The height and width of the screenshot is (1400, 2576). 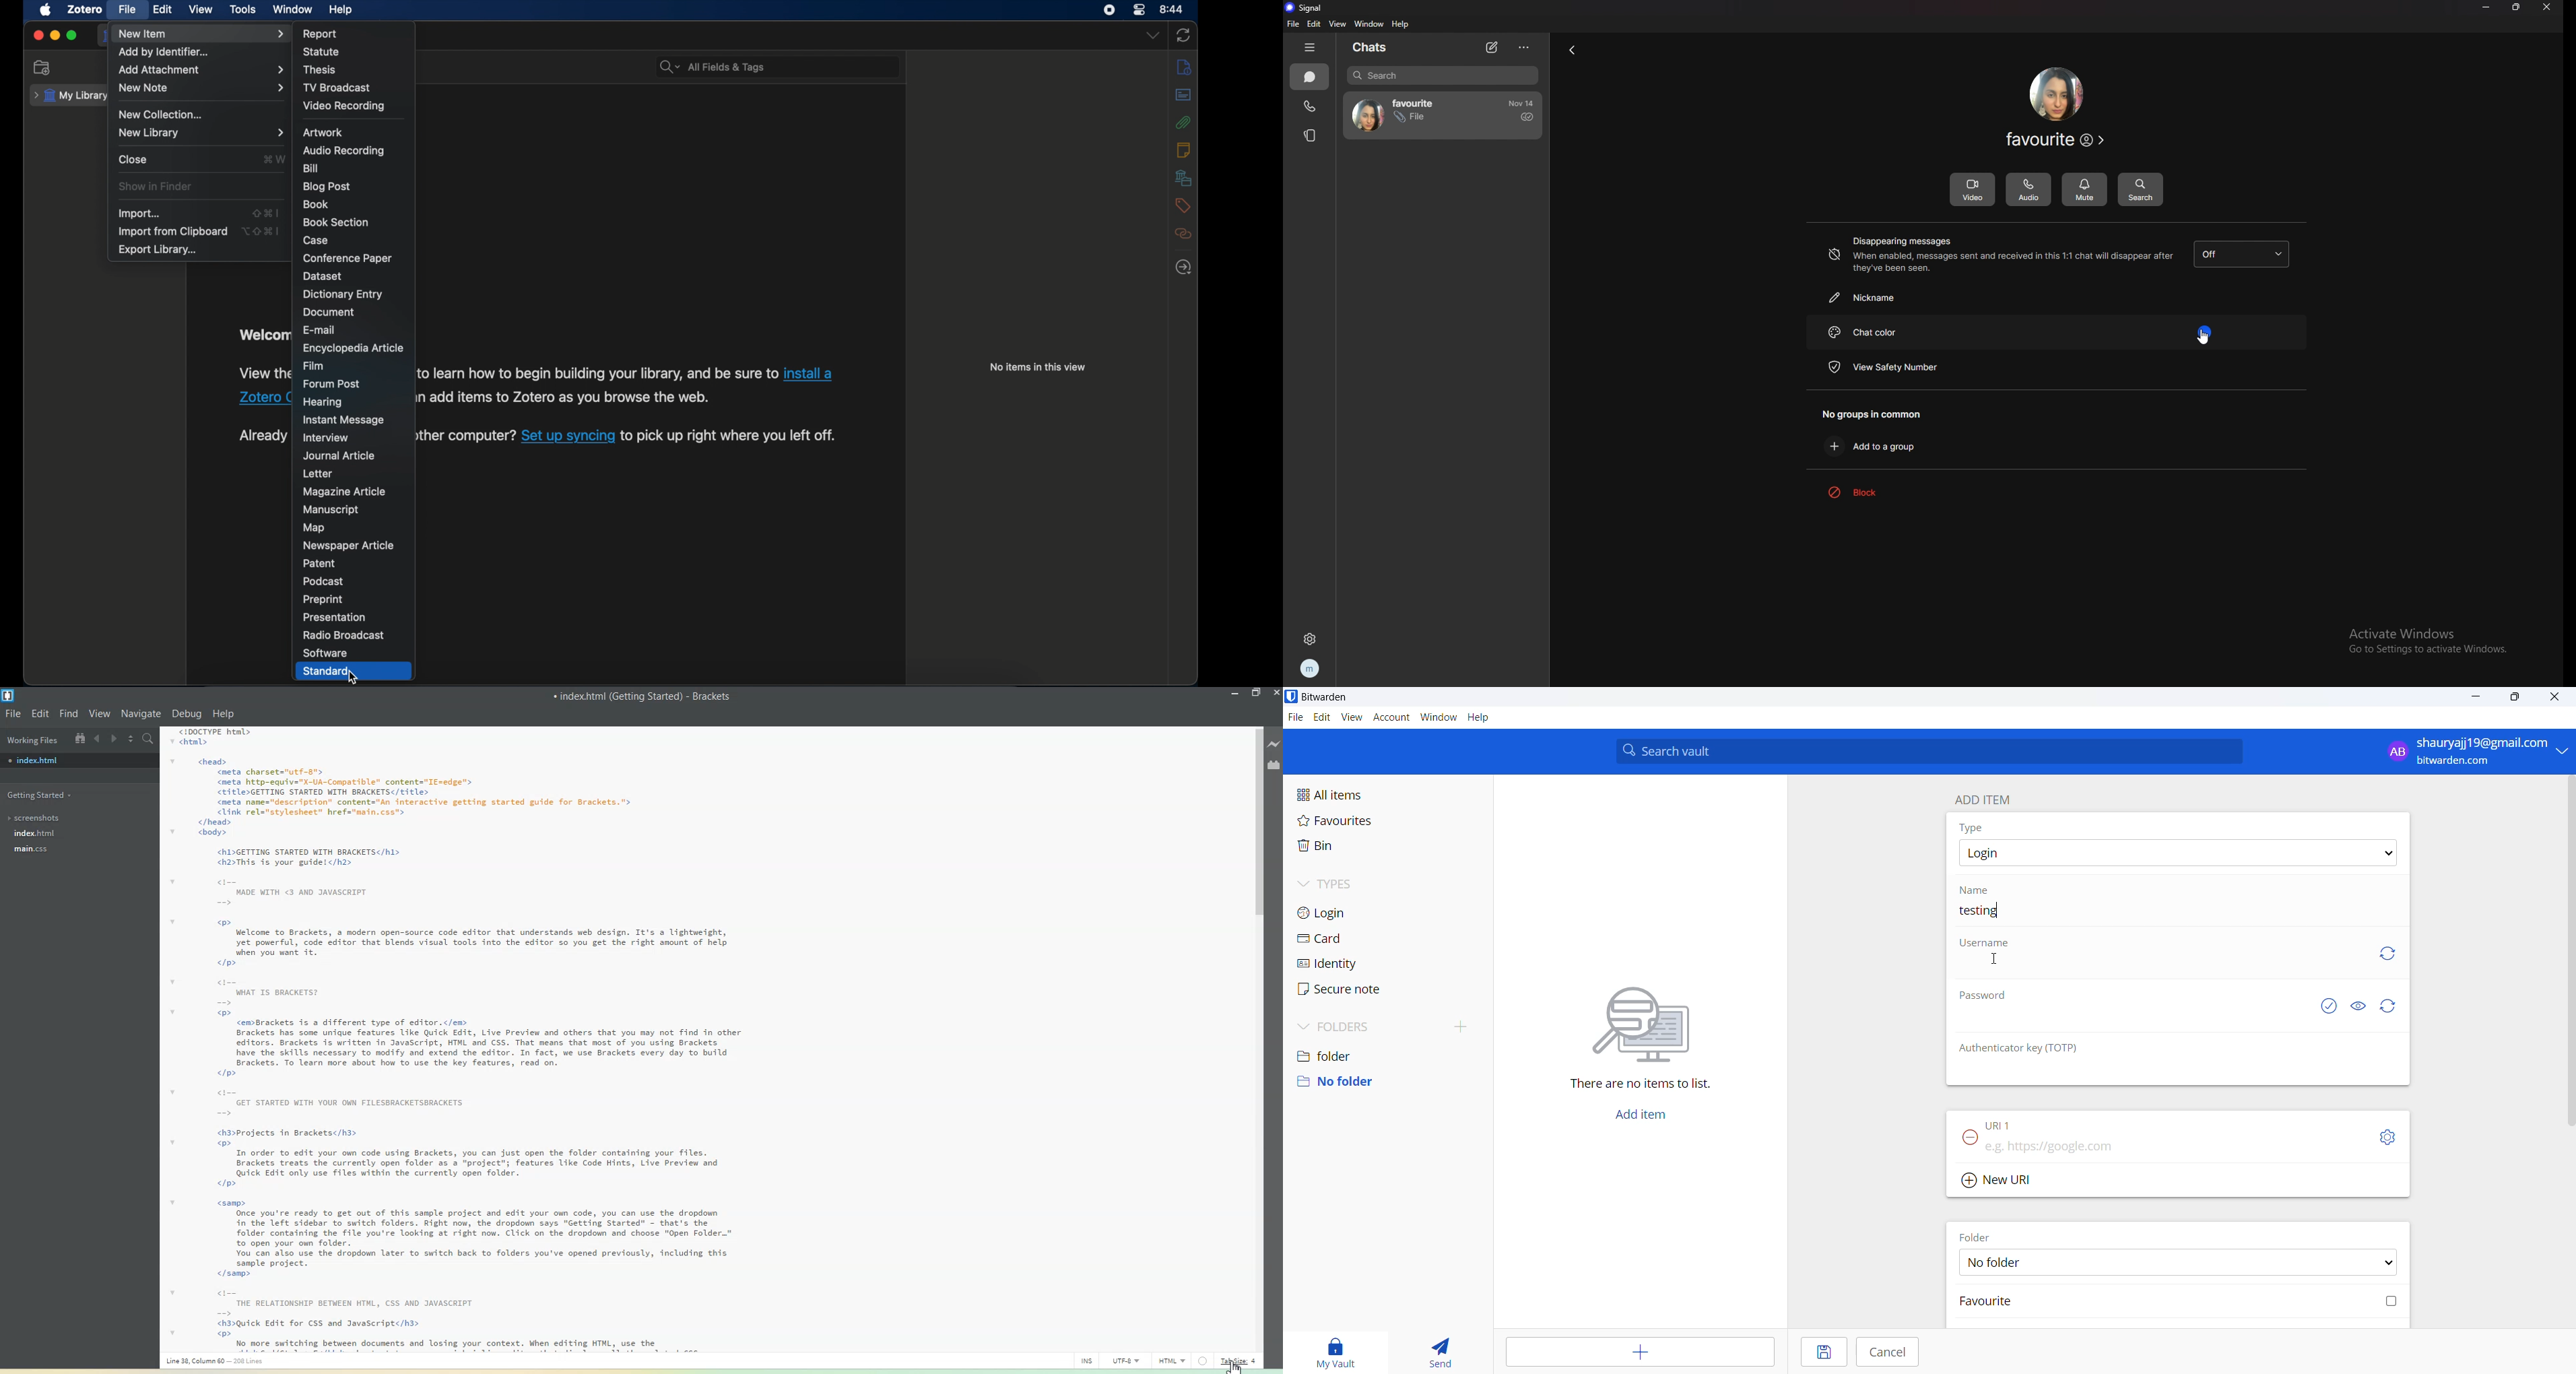 I want to click on Tab Size, so click(x=1242, y=1360).